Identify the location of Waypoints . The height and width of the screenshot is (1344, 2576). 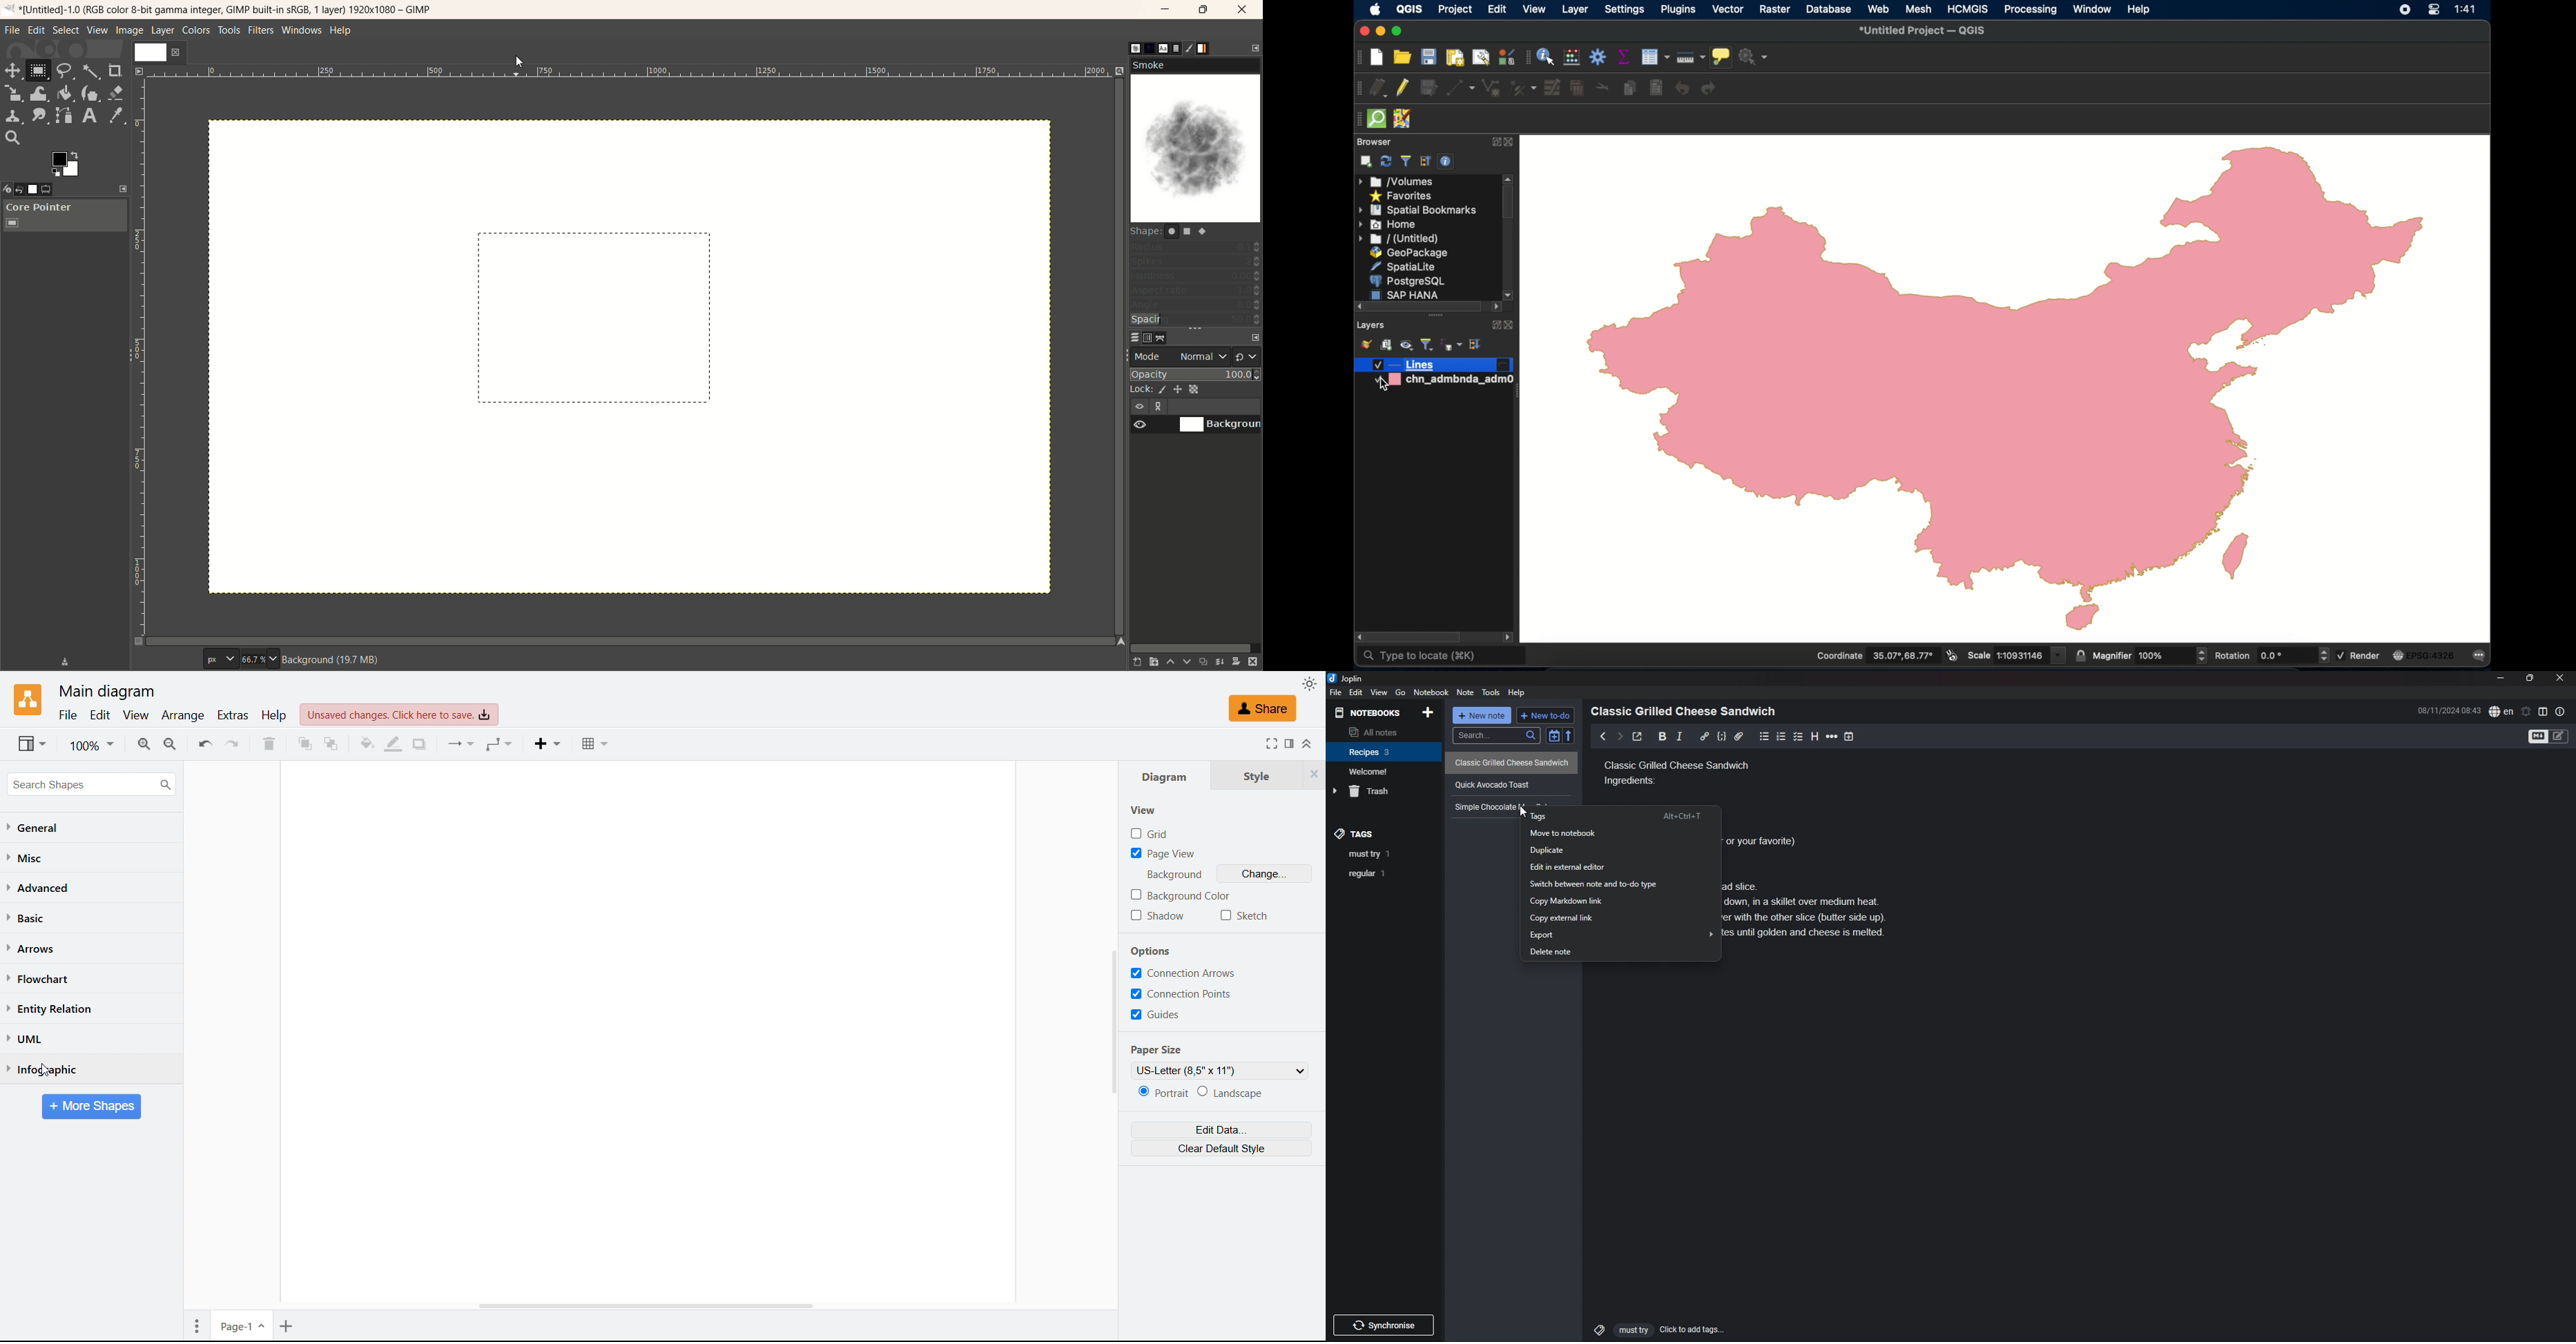
(501, 744).